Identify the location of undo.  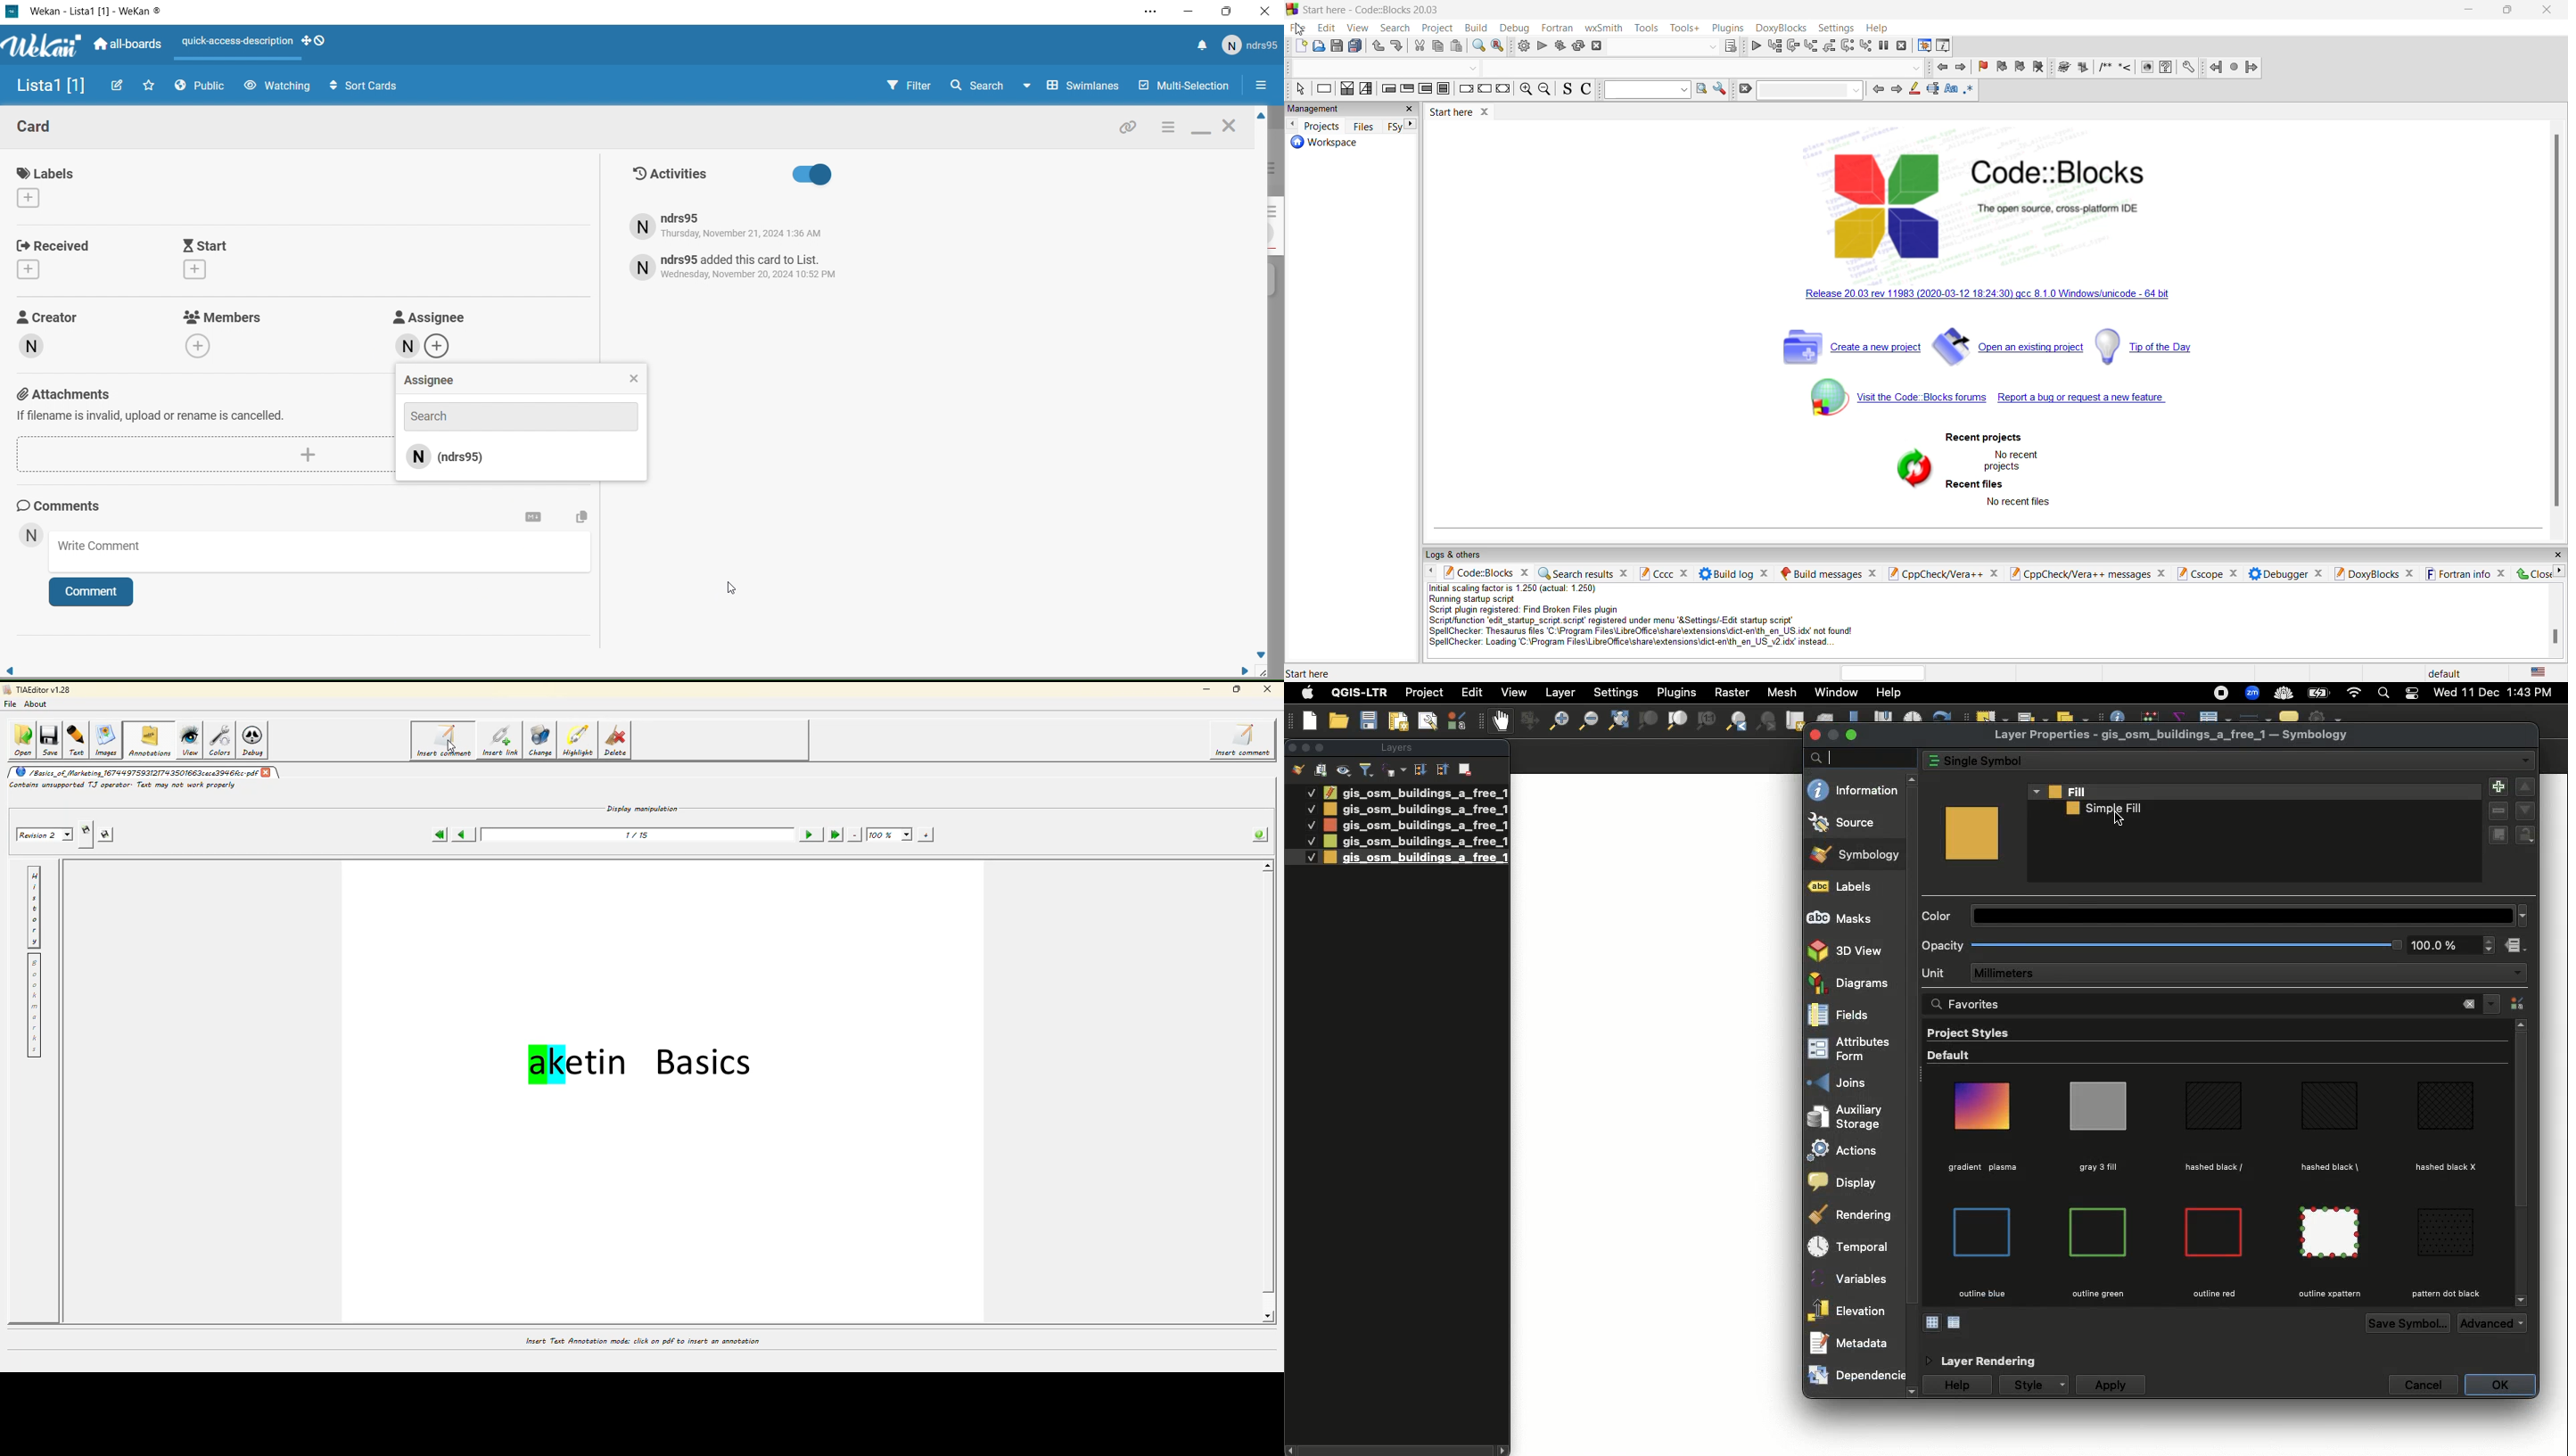
(1378, 47).